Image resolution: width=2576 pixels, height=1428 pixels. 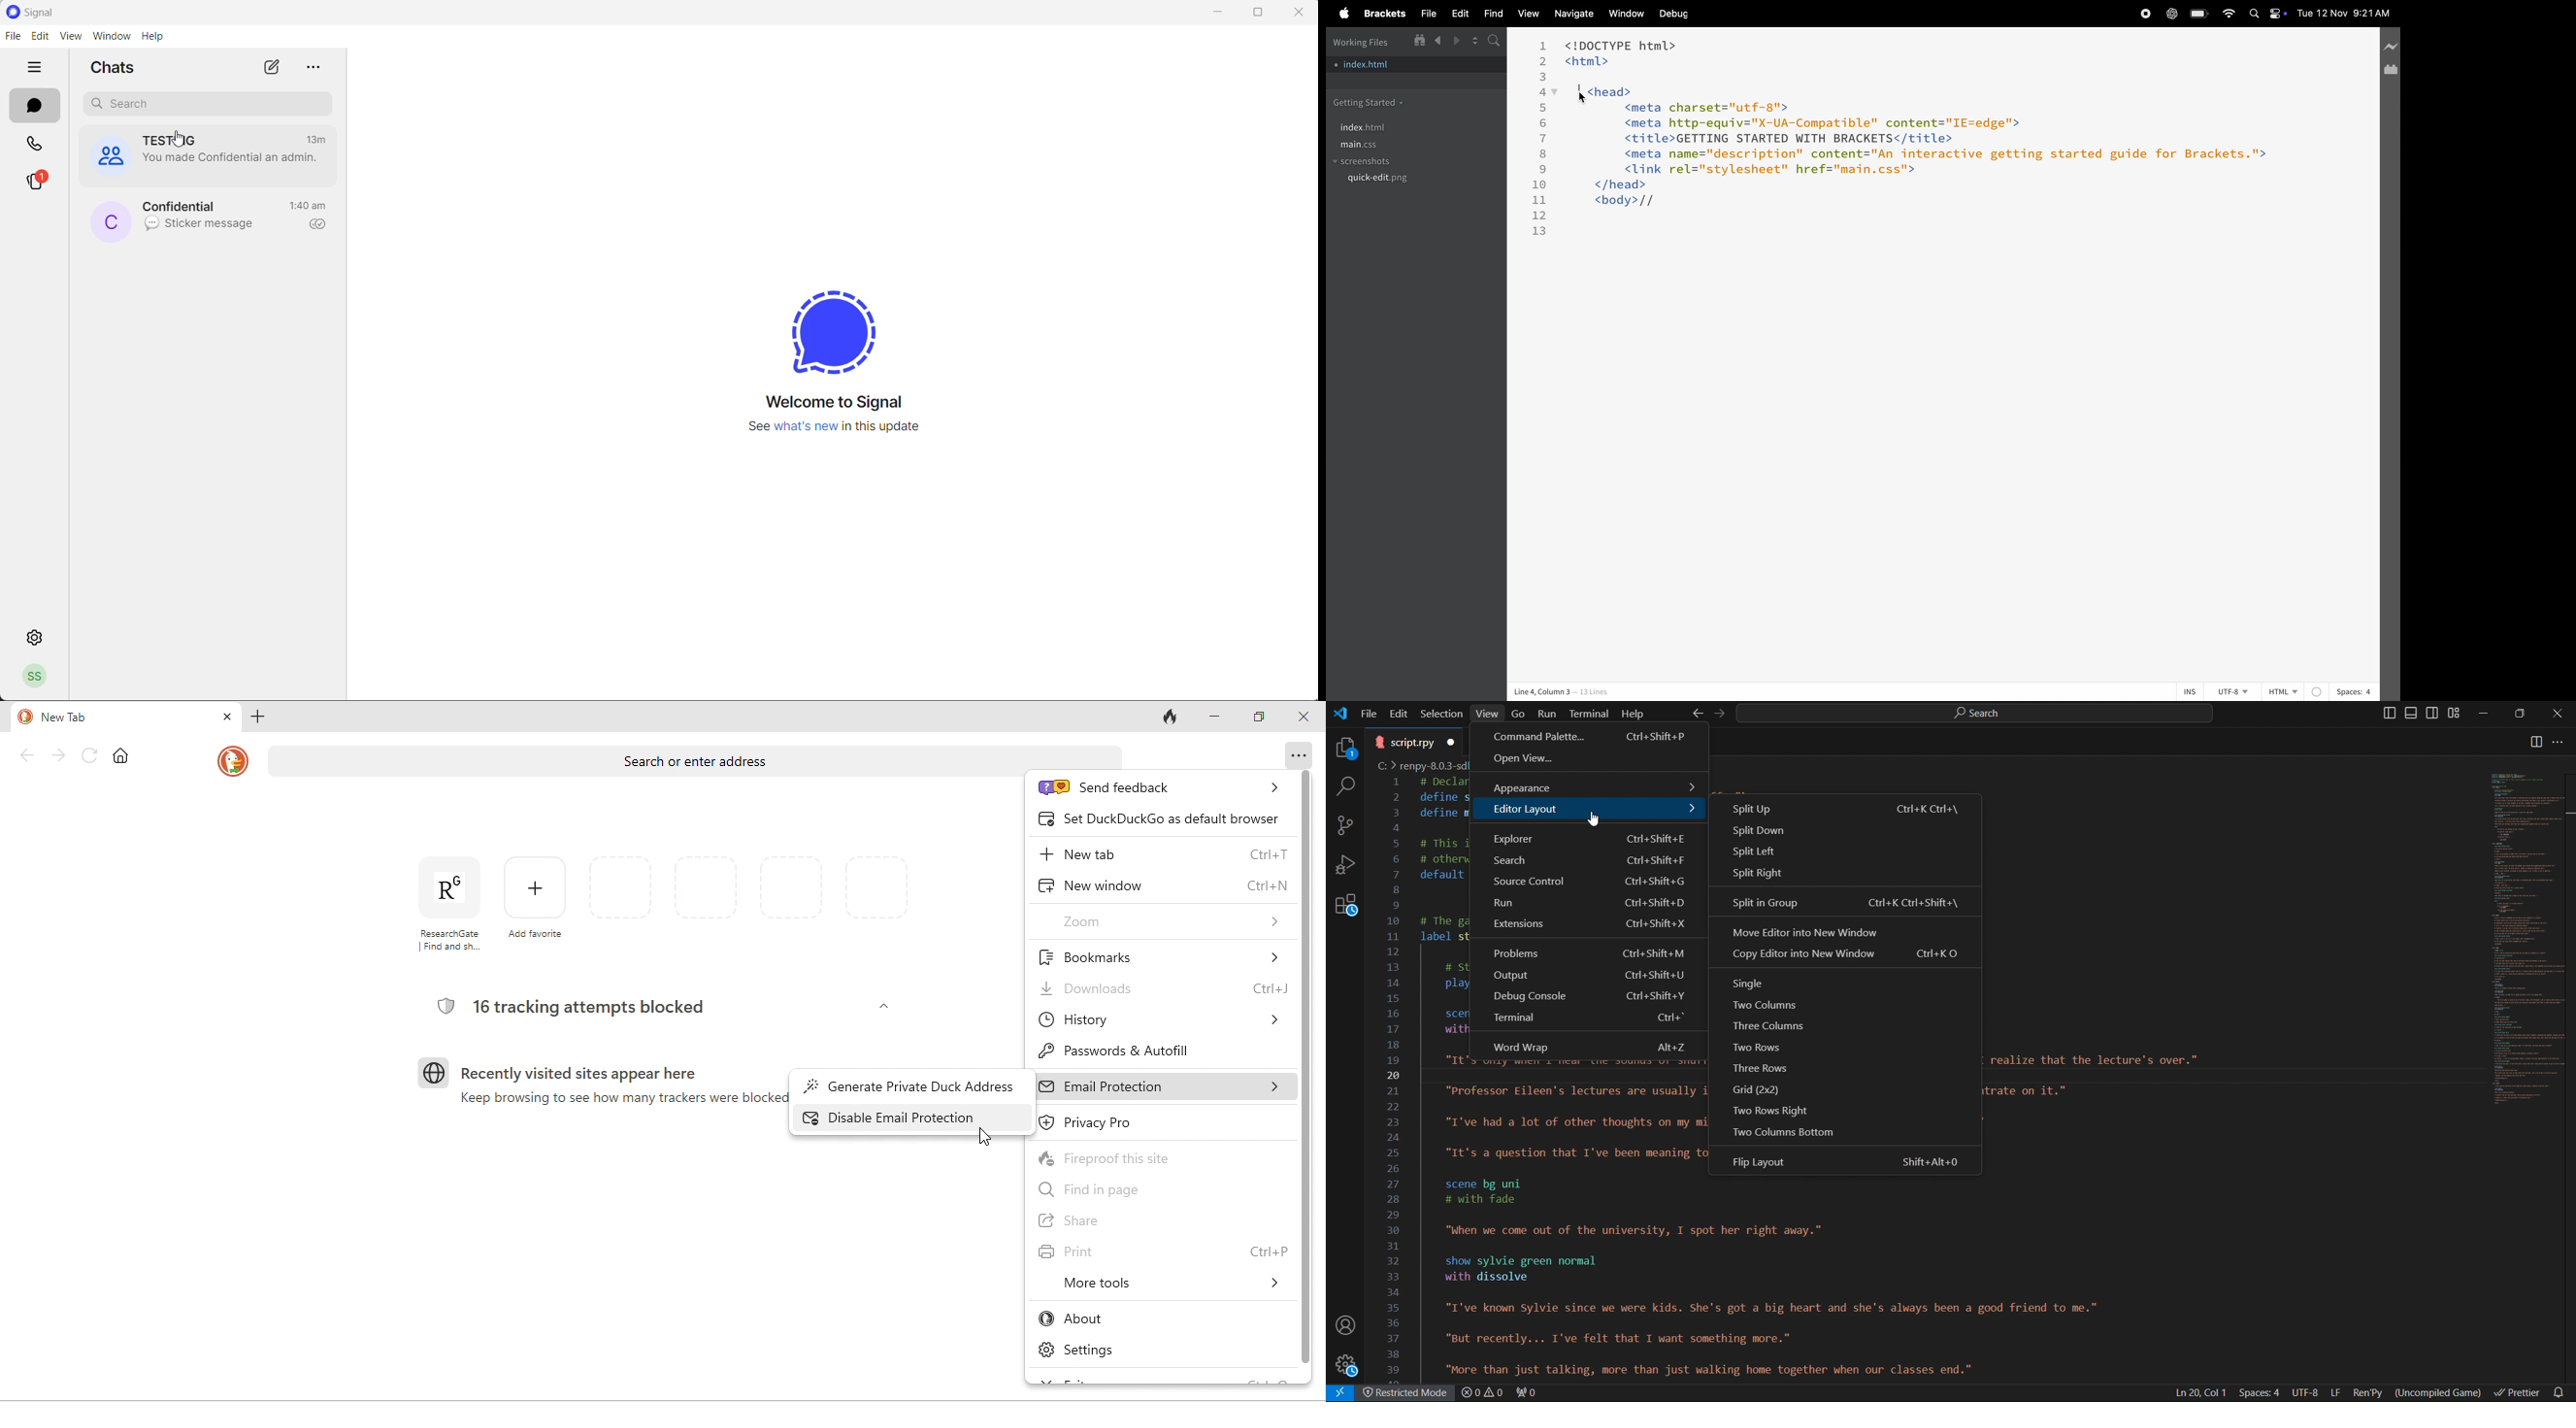 I want to click on Open View, so click(x=1590, y=761).